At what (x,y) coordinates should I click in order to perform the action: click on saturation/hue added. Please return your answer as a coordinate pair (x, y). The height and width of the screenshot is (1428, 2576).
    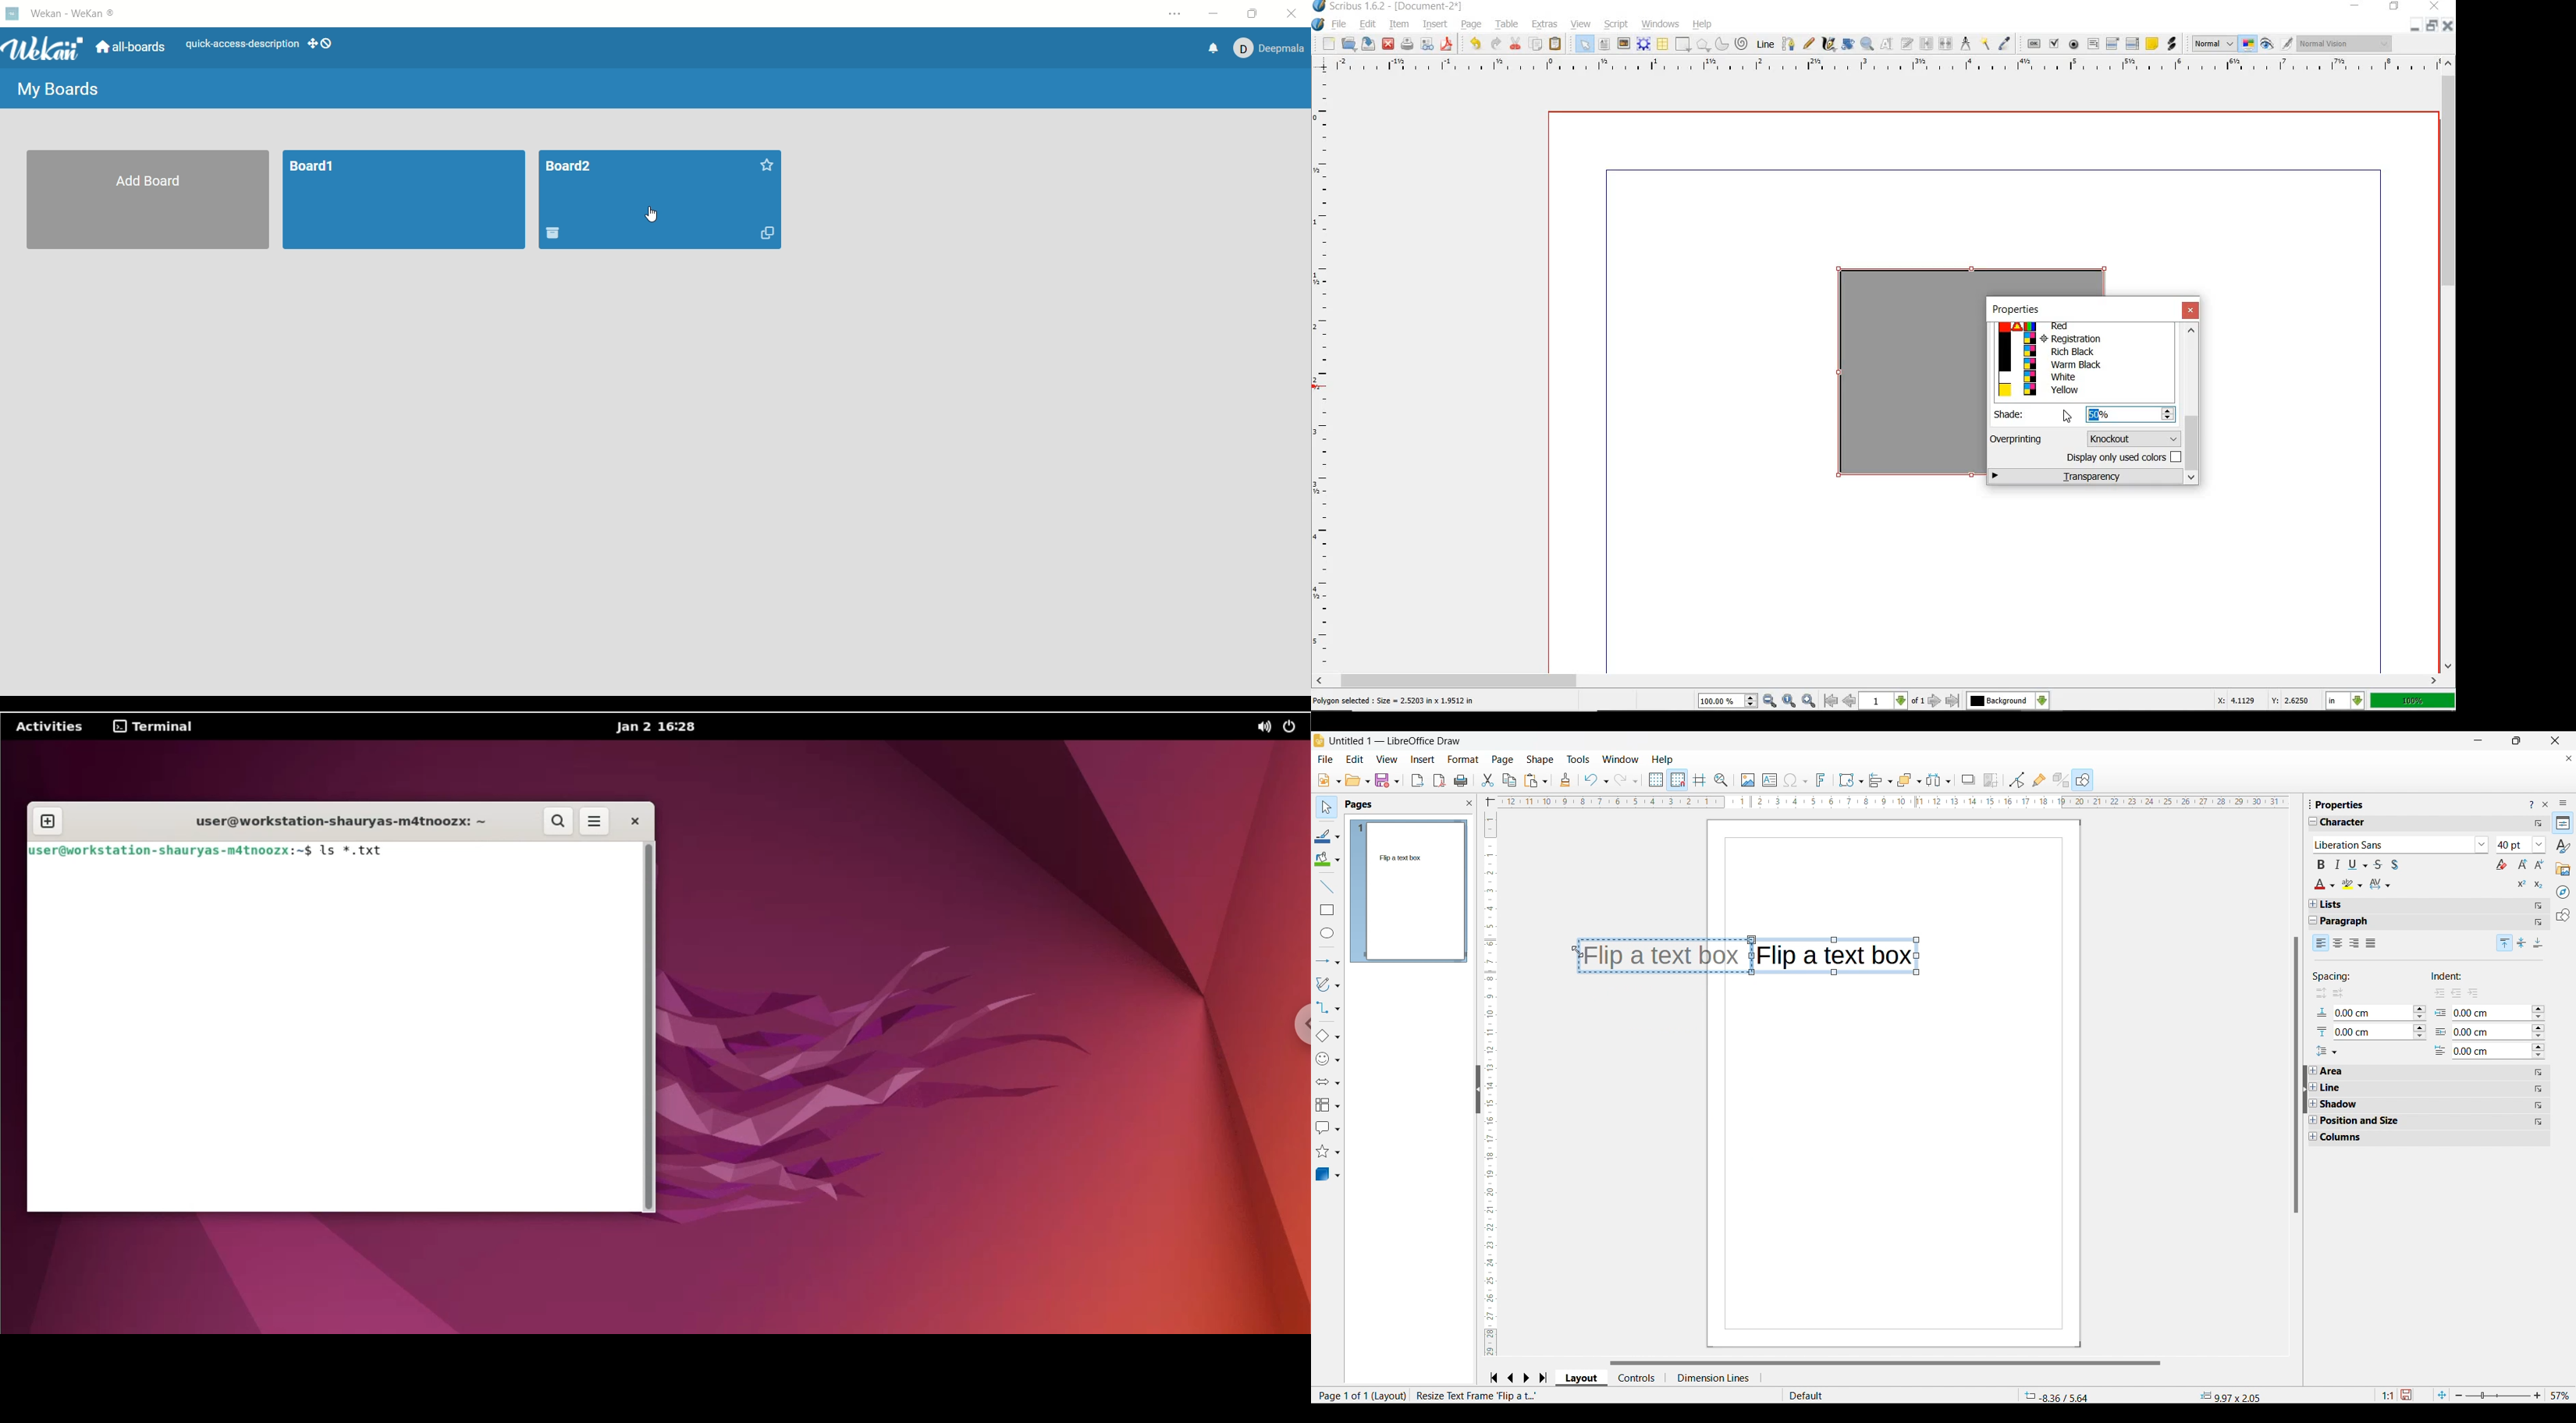
    Looking at the image, I should click on (1908, 379).